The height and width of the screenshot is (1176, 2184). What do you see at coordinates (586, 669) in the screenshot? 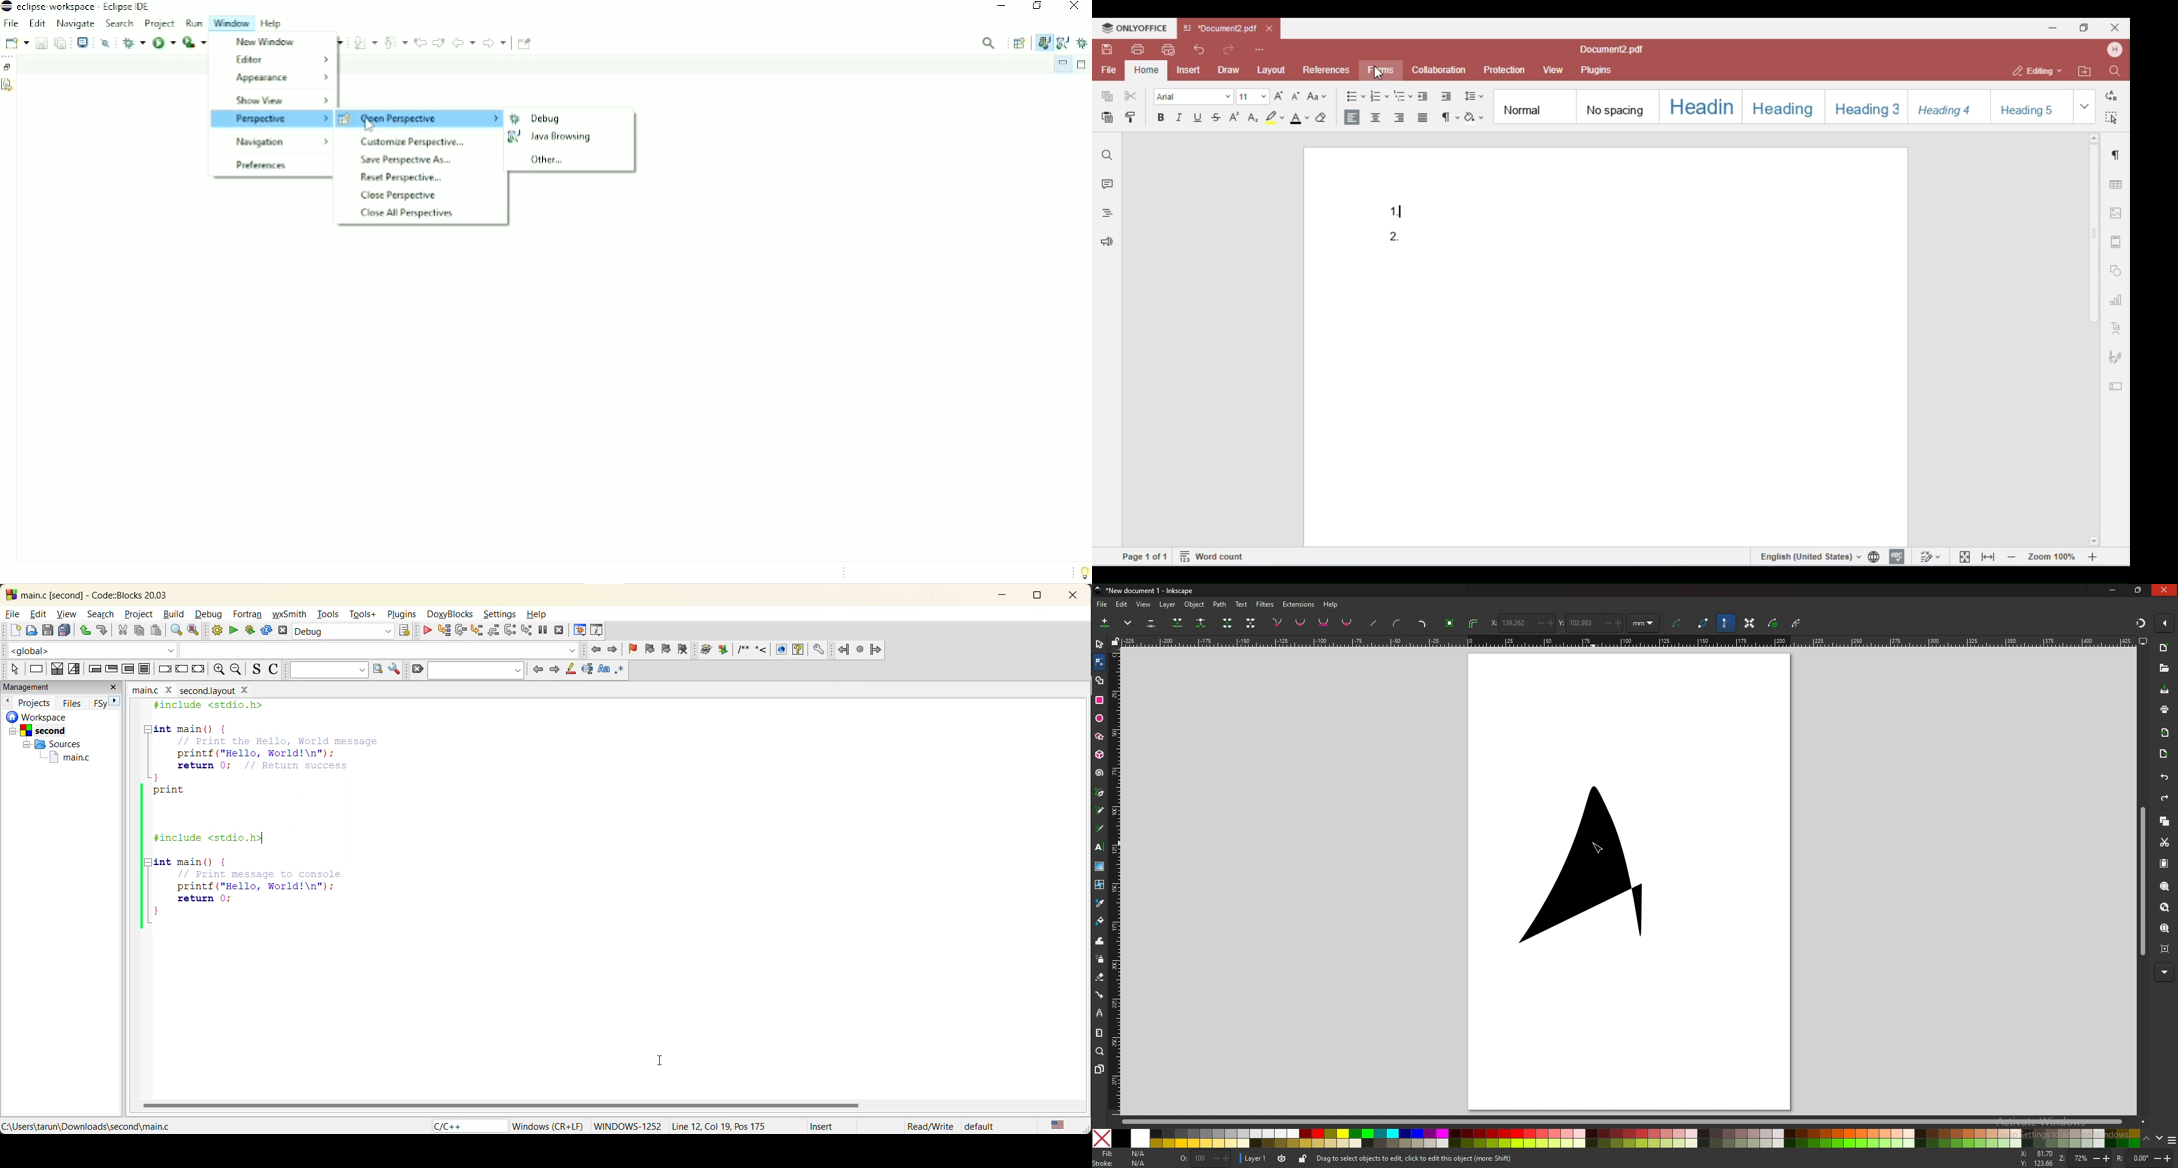
I see `selected text` at bounding box center [586, 669].